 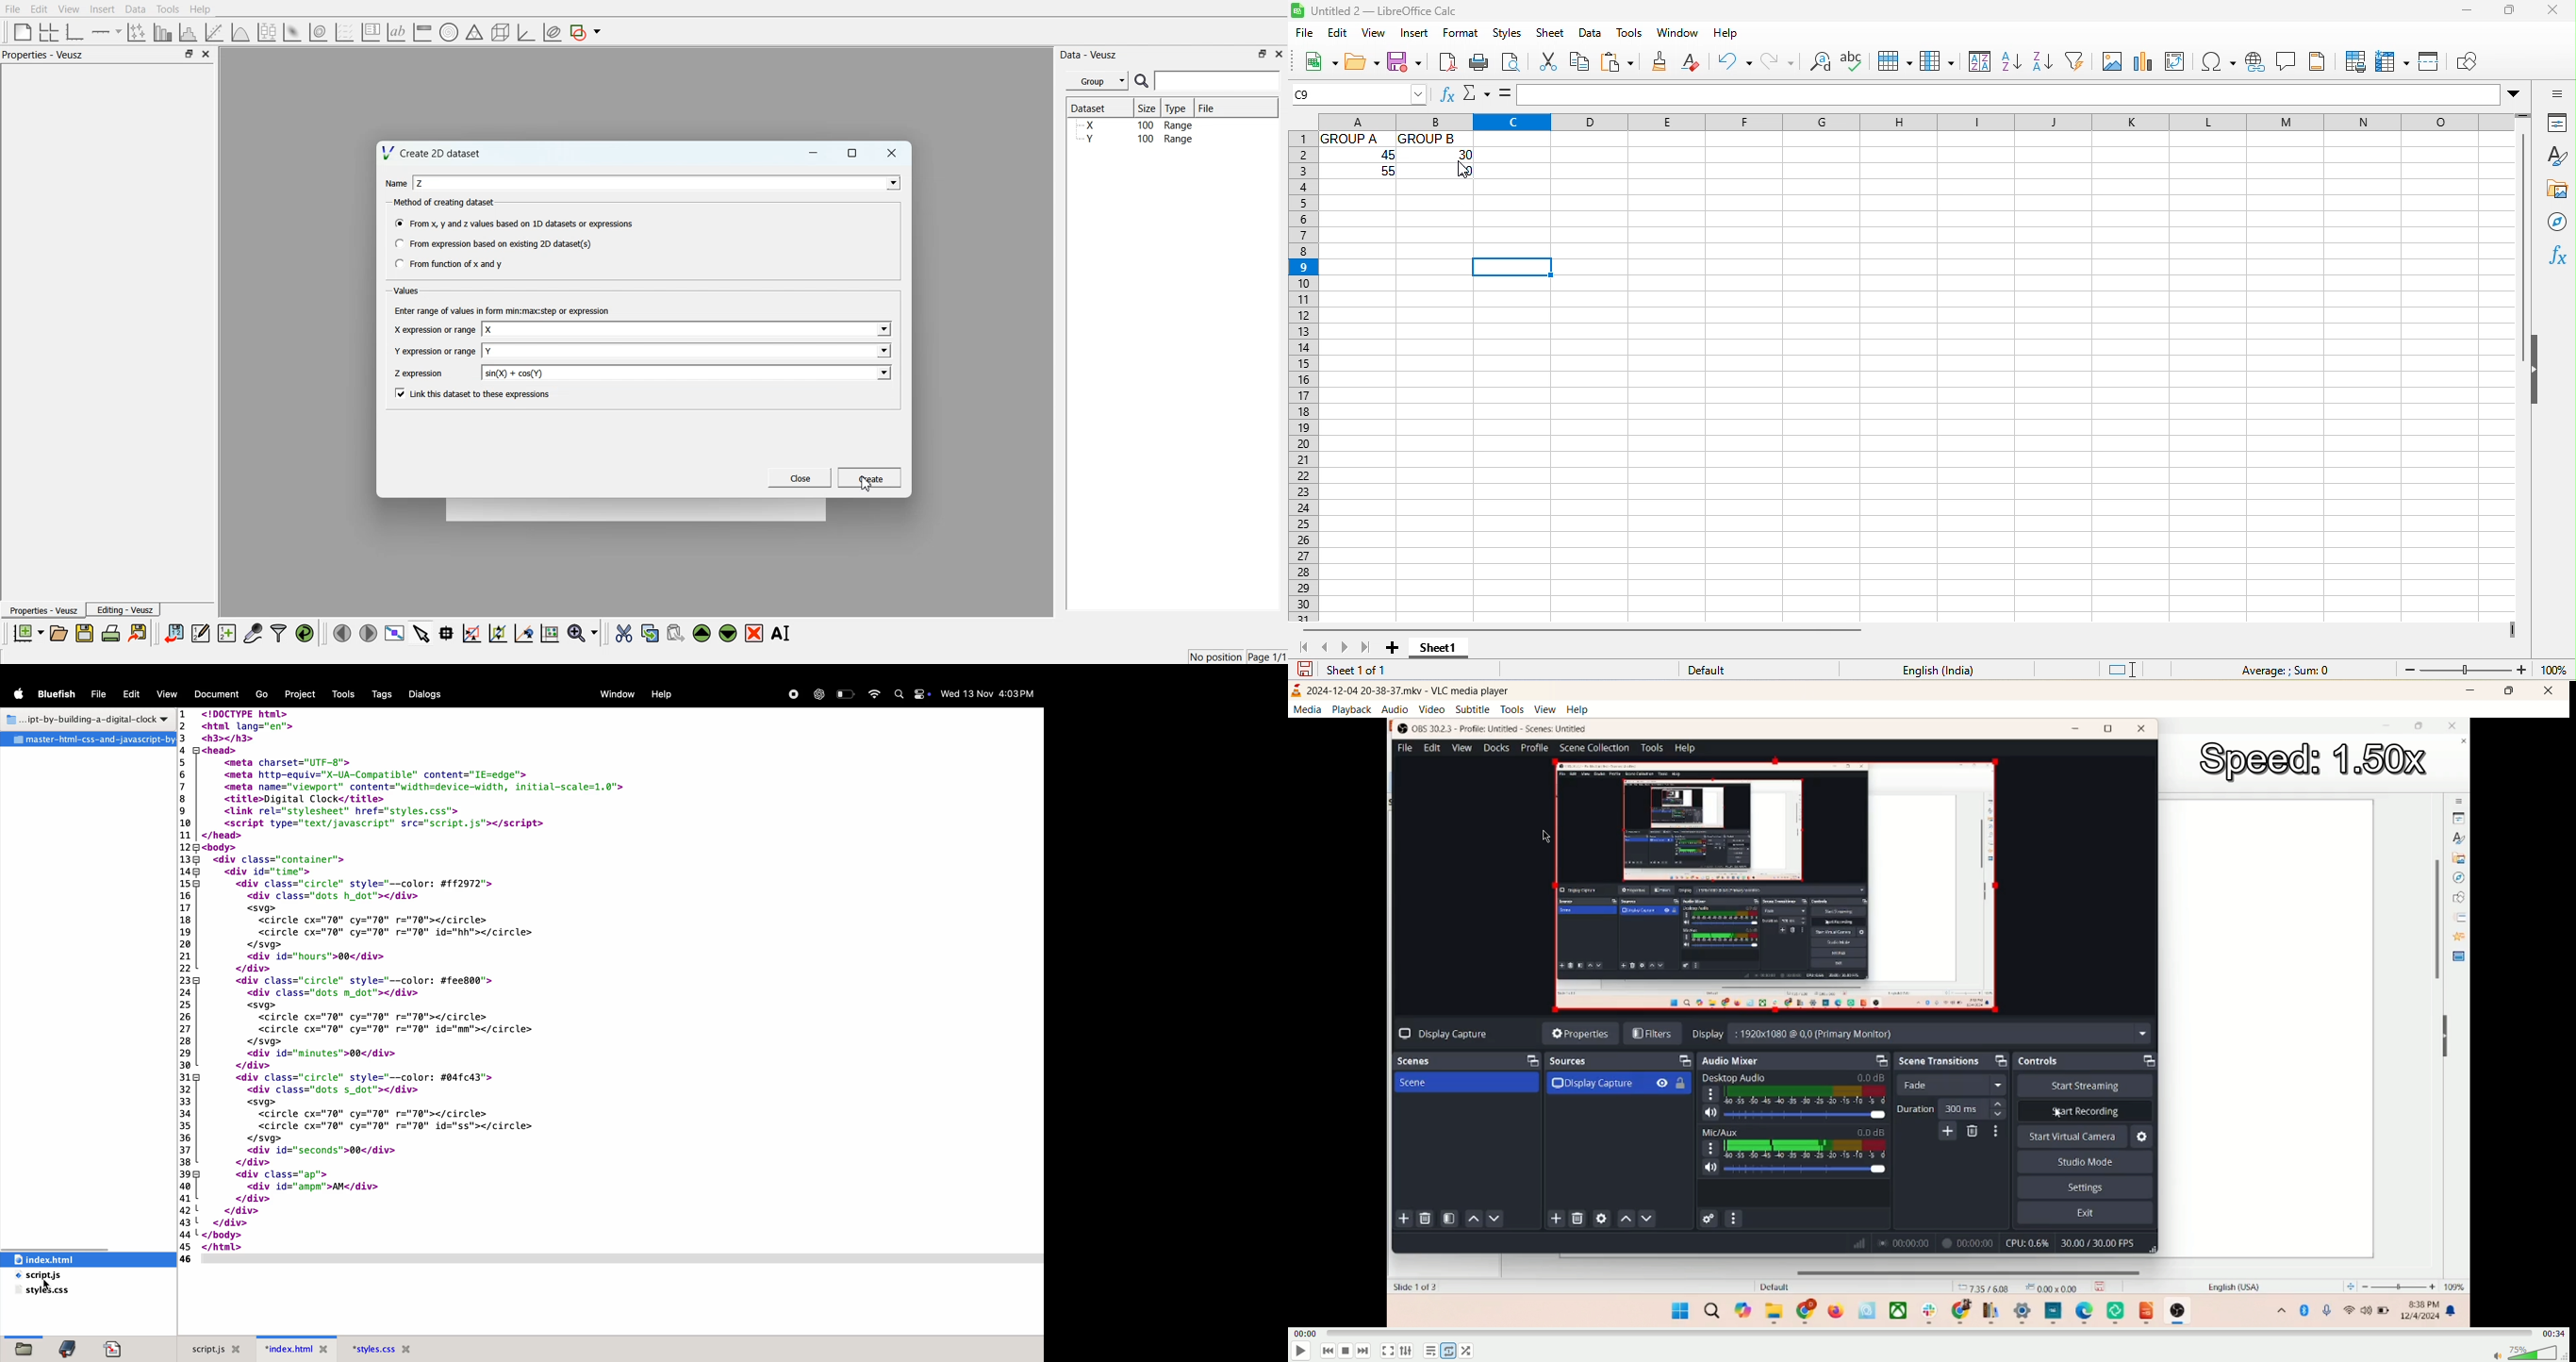 I want to click on function wizard, so click(x=1445, y=97).